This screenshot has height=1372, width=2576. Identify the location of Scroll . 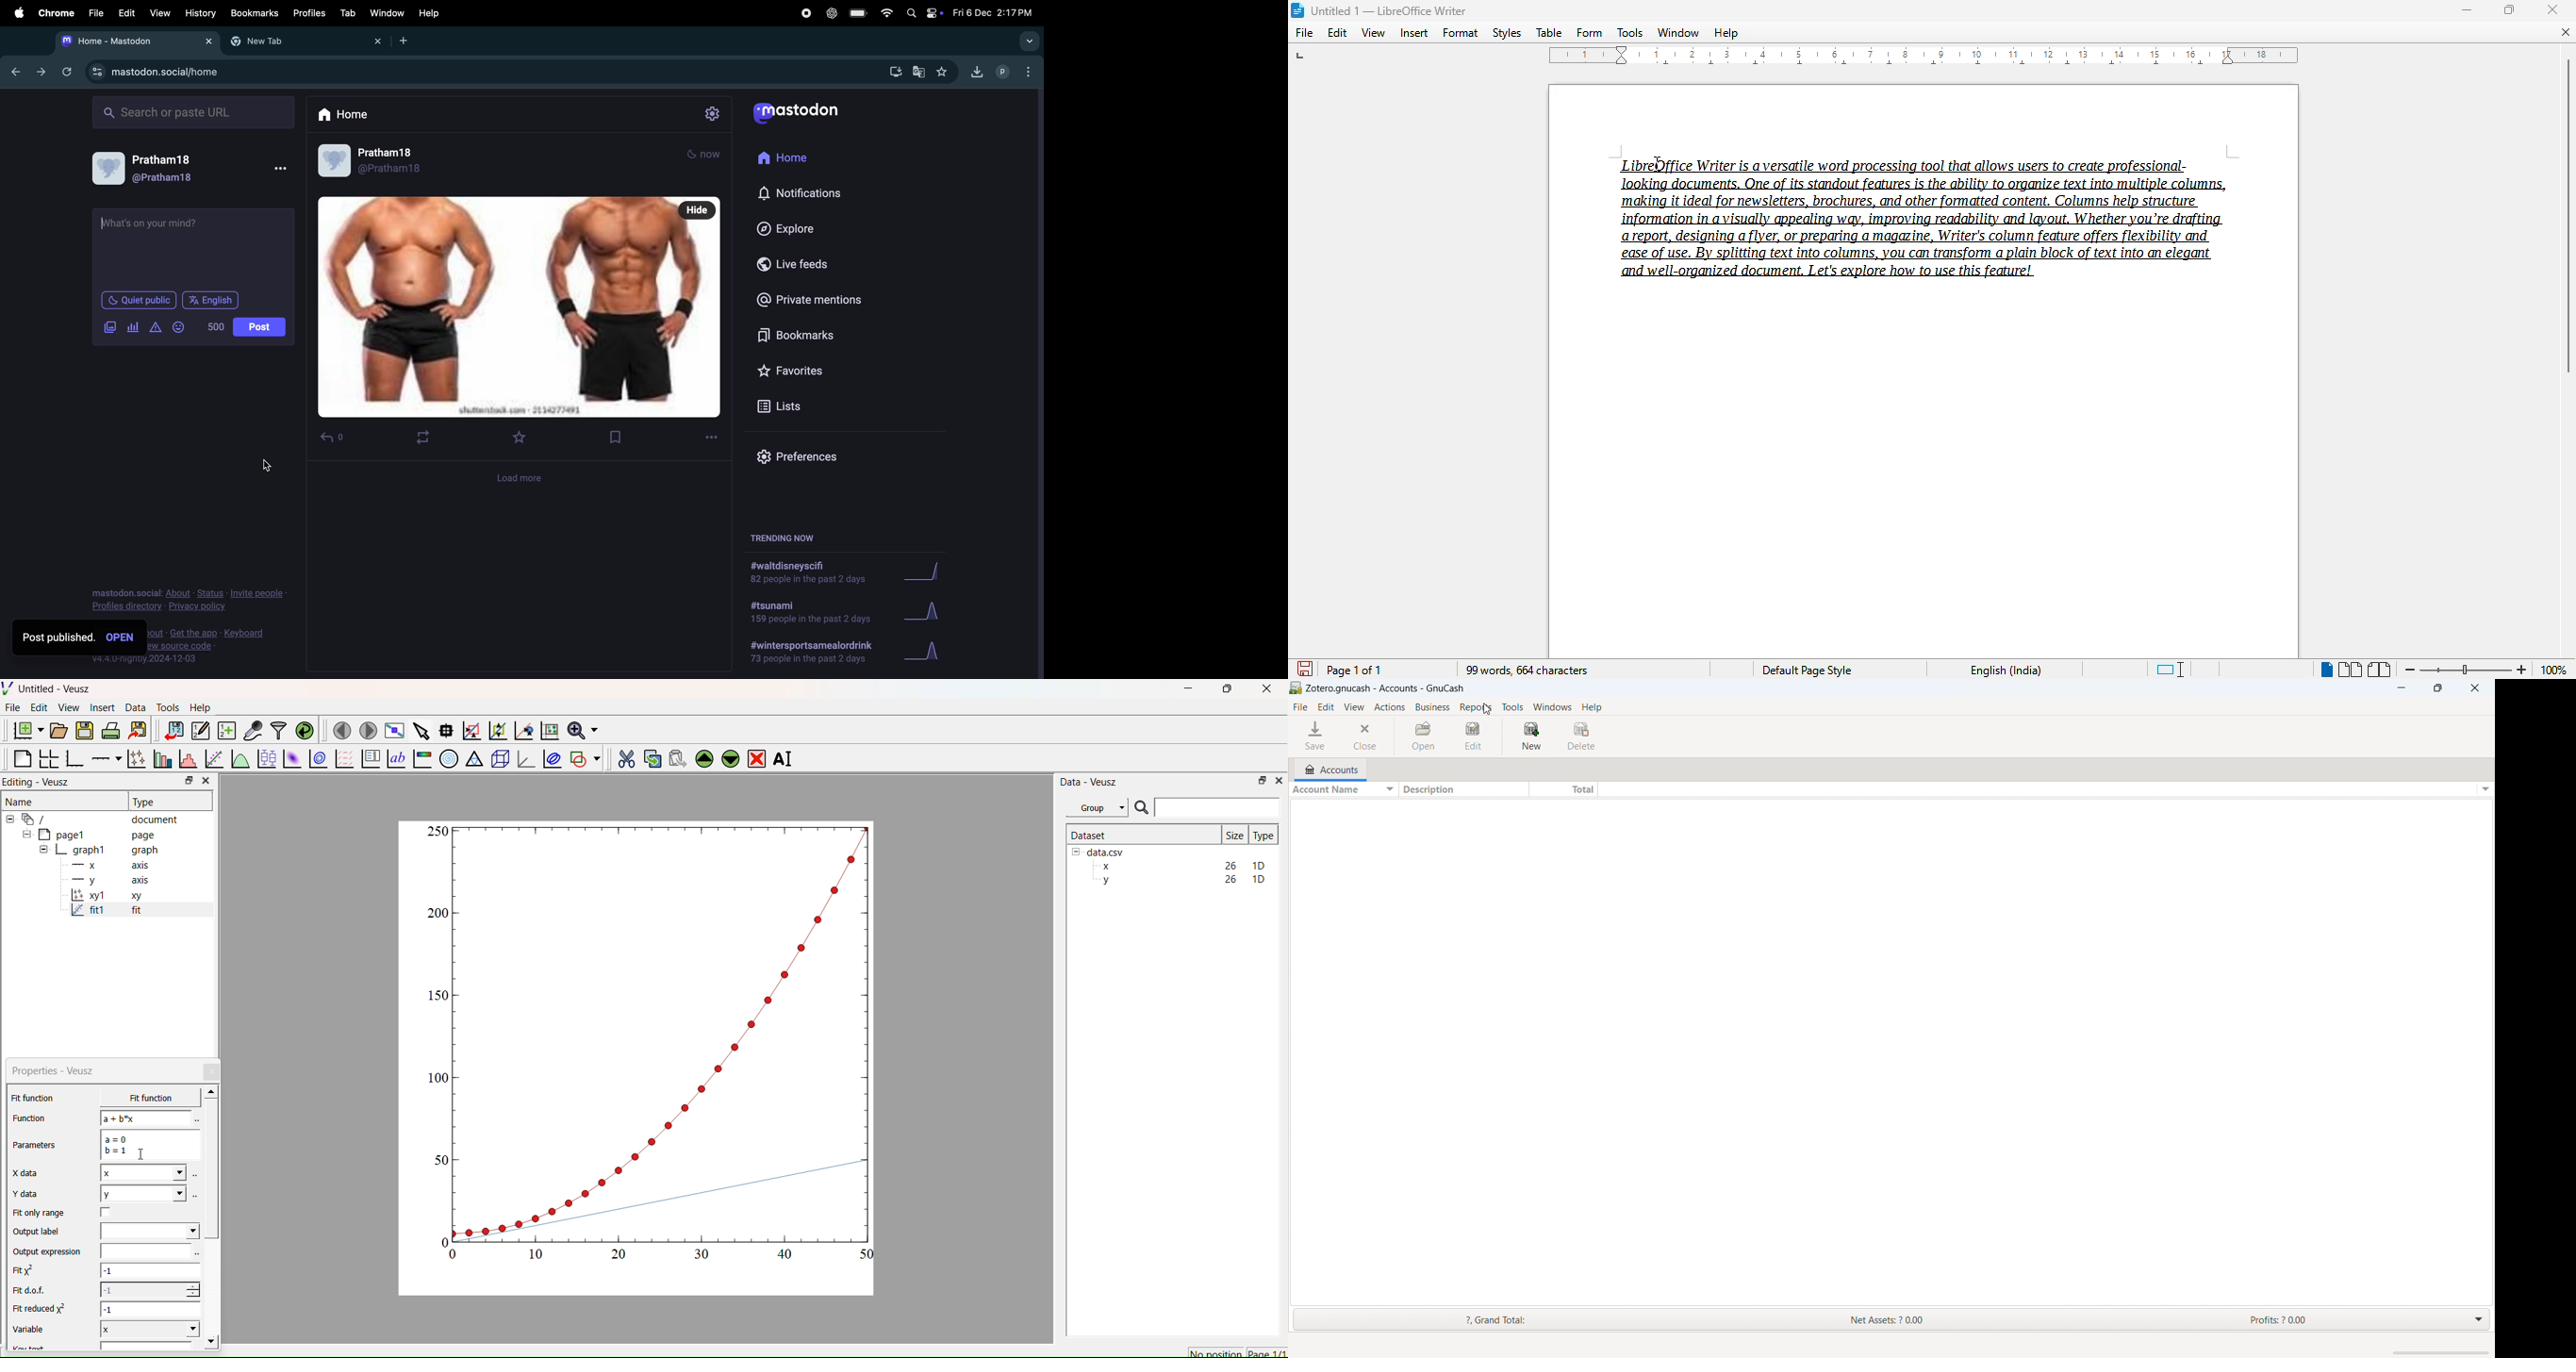
(212, 1219).